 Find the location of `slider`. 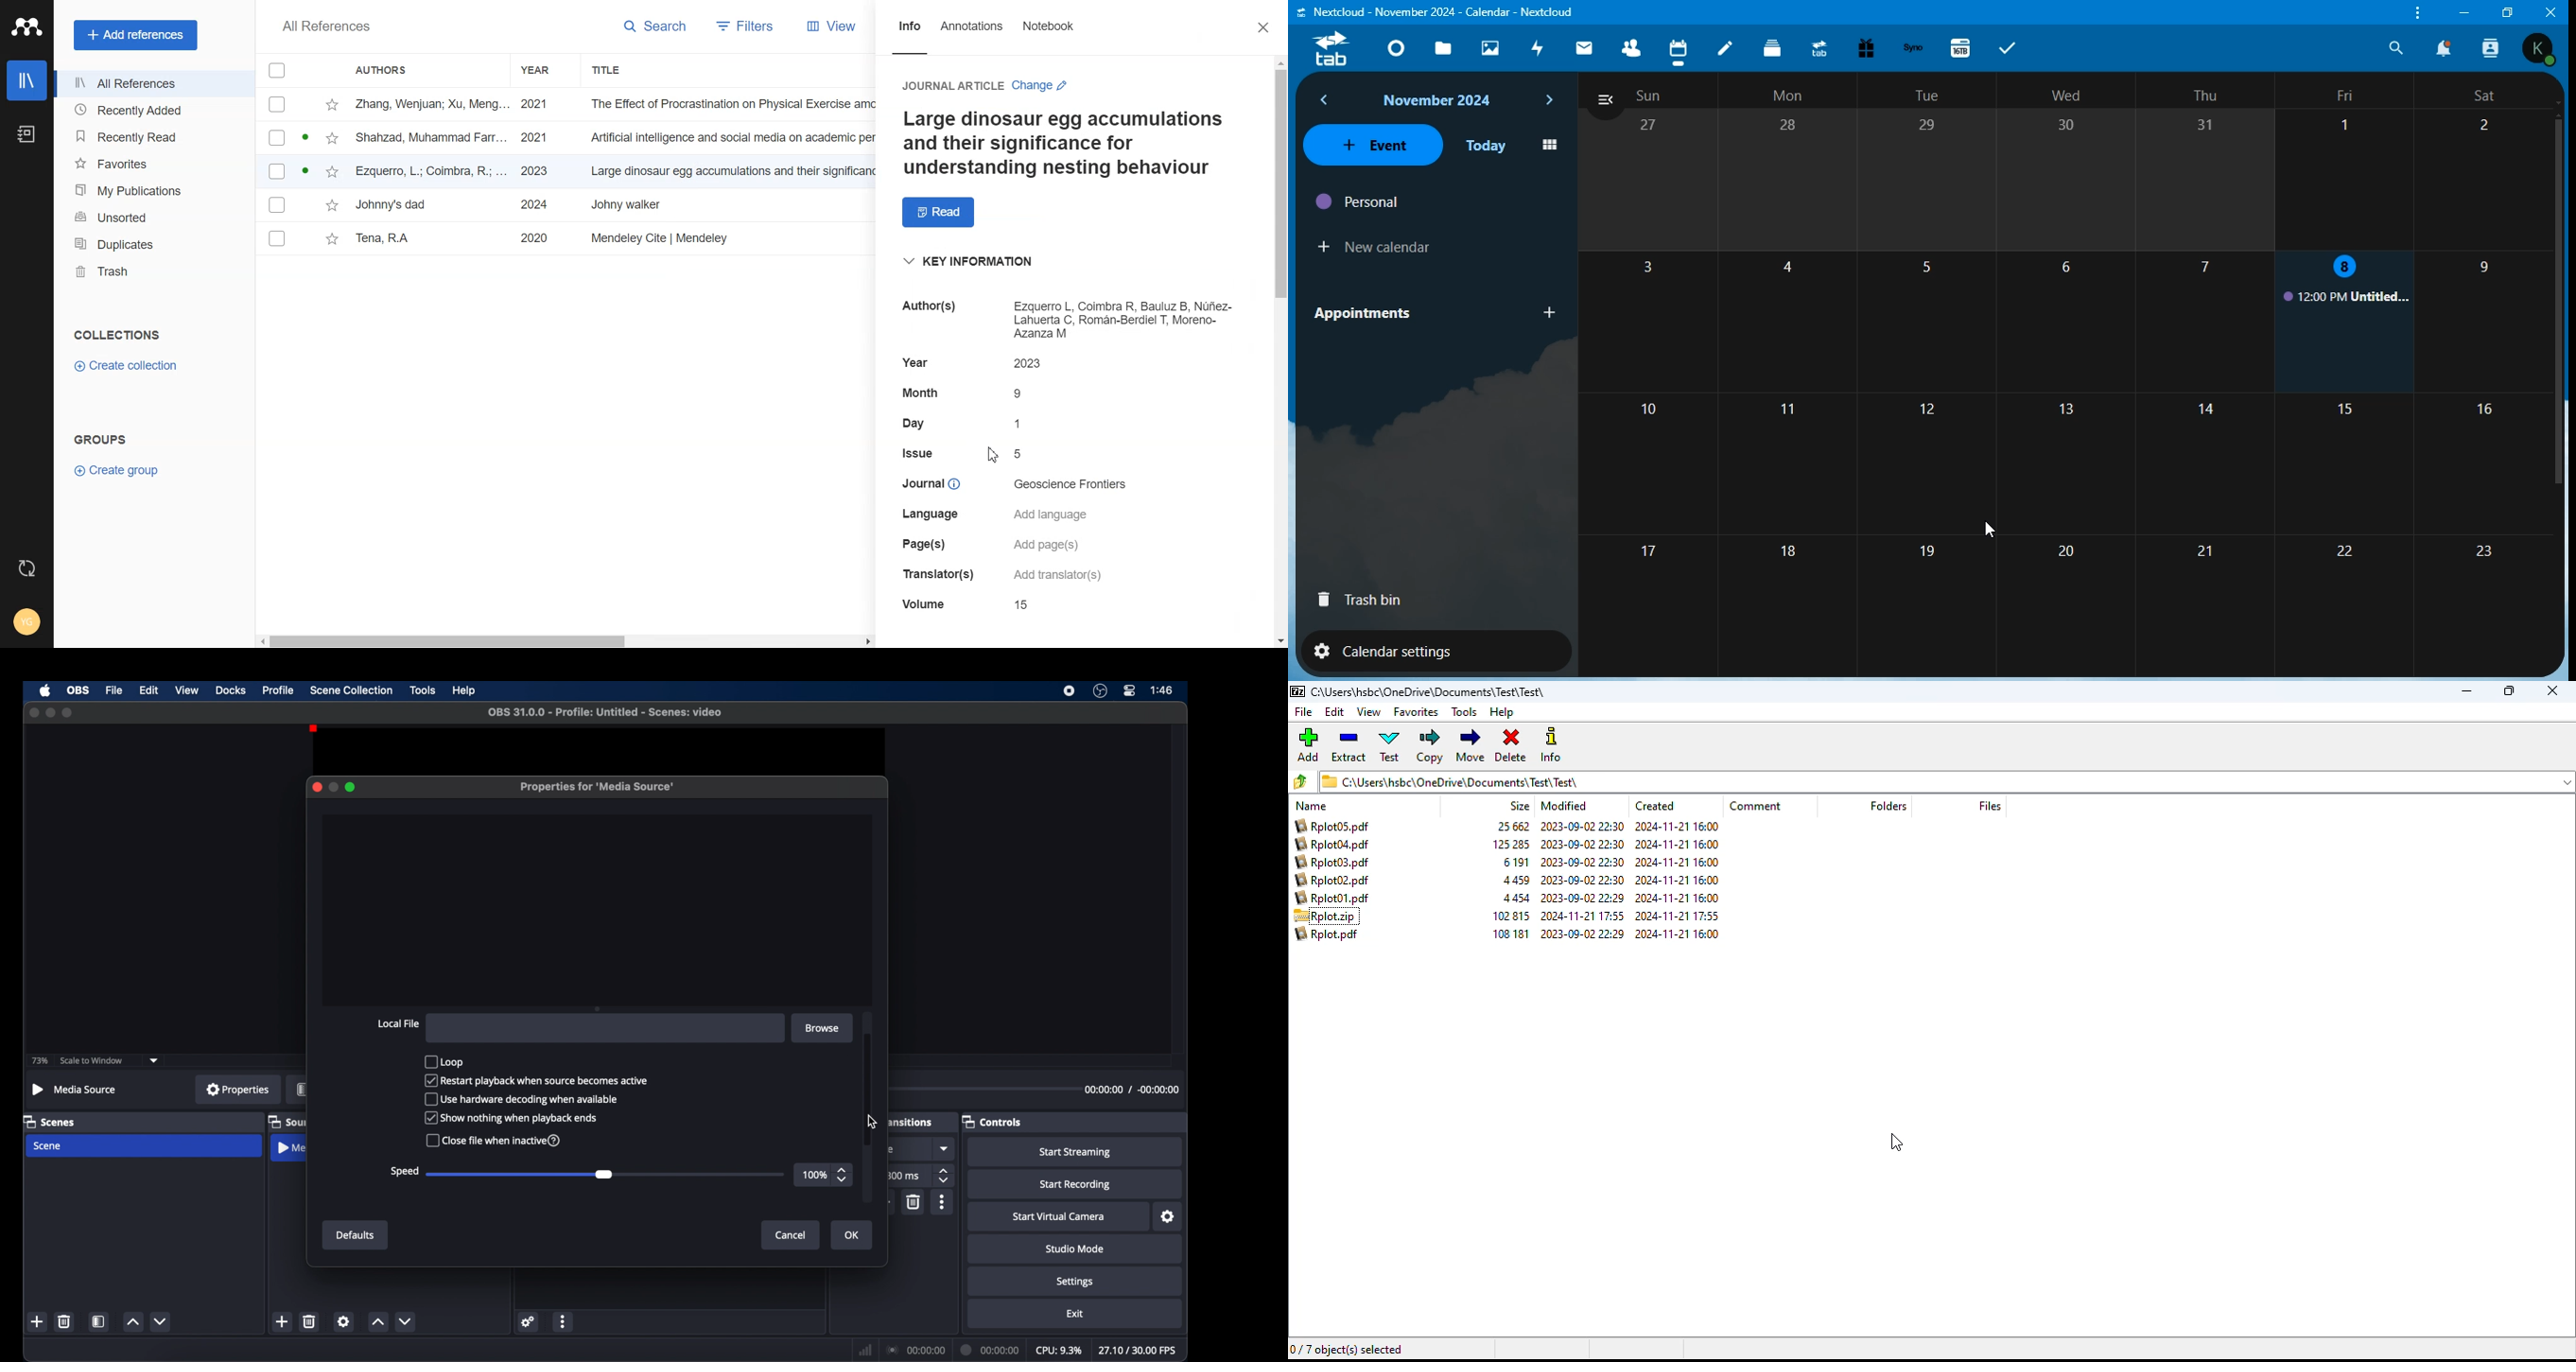

slider is located at coordinates (605, 1174).